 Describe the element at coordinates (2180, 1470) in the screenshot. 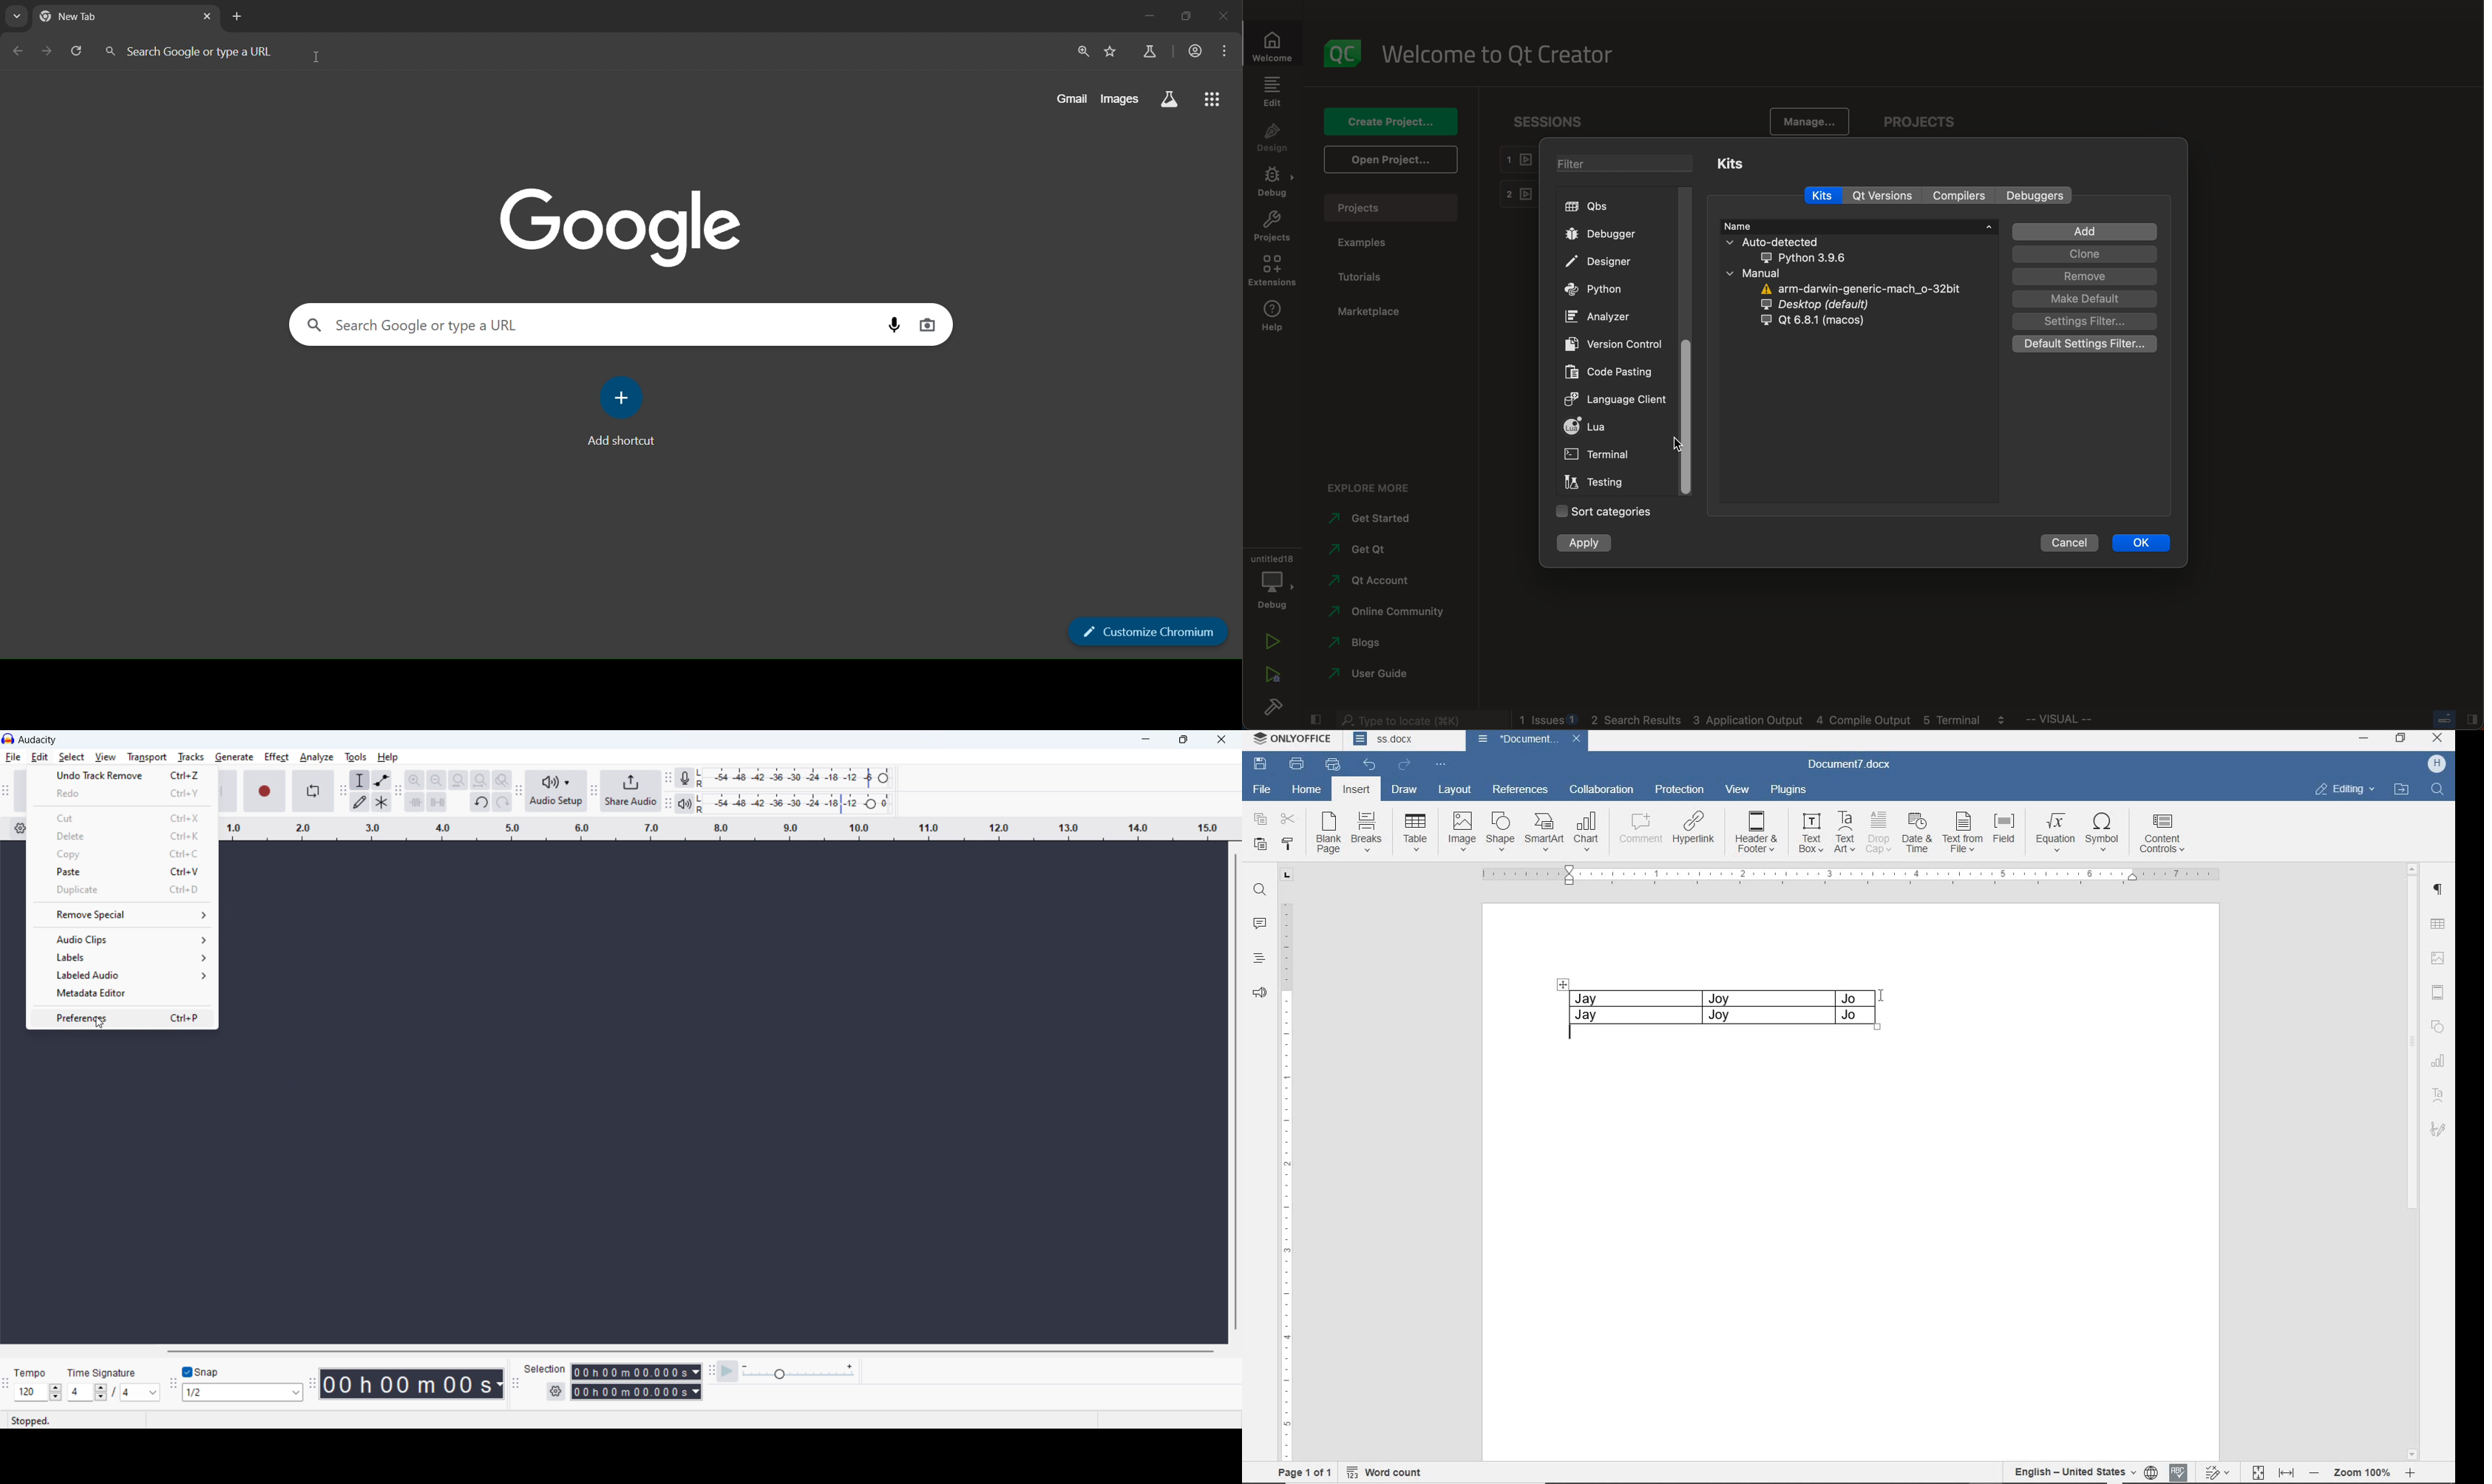

I see `SPELL CHECKING` at that location.